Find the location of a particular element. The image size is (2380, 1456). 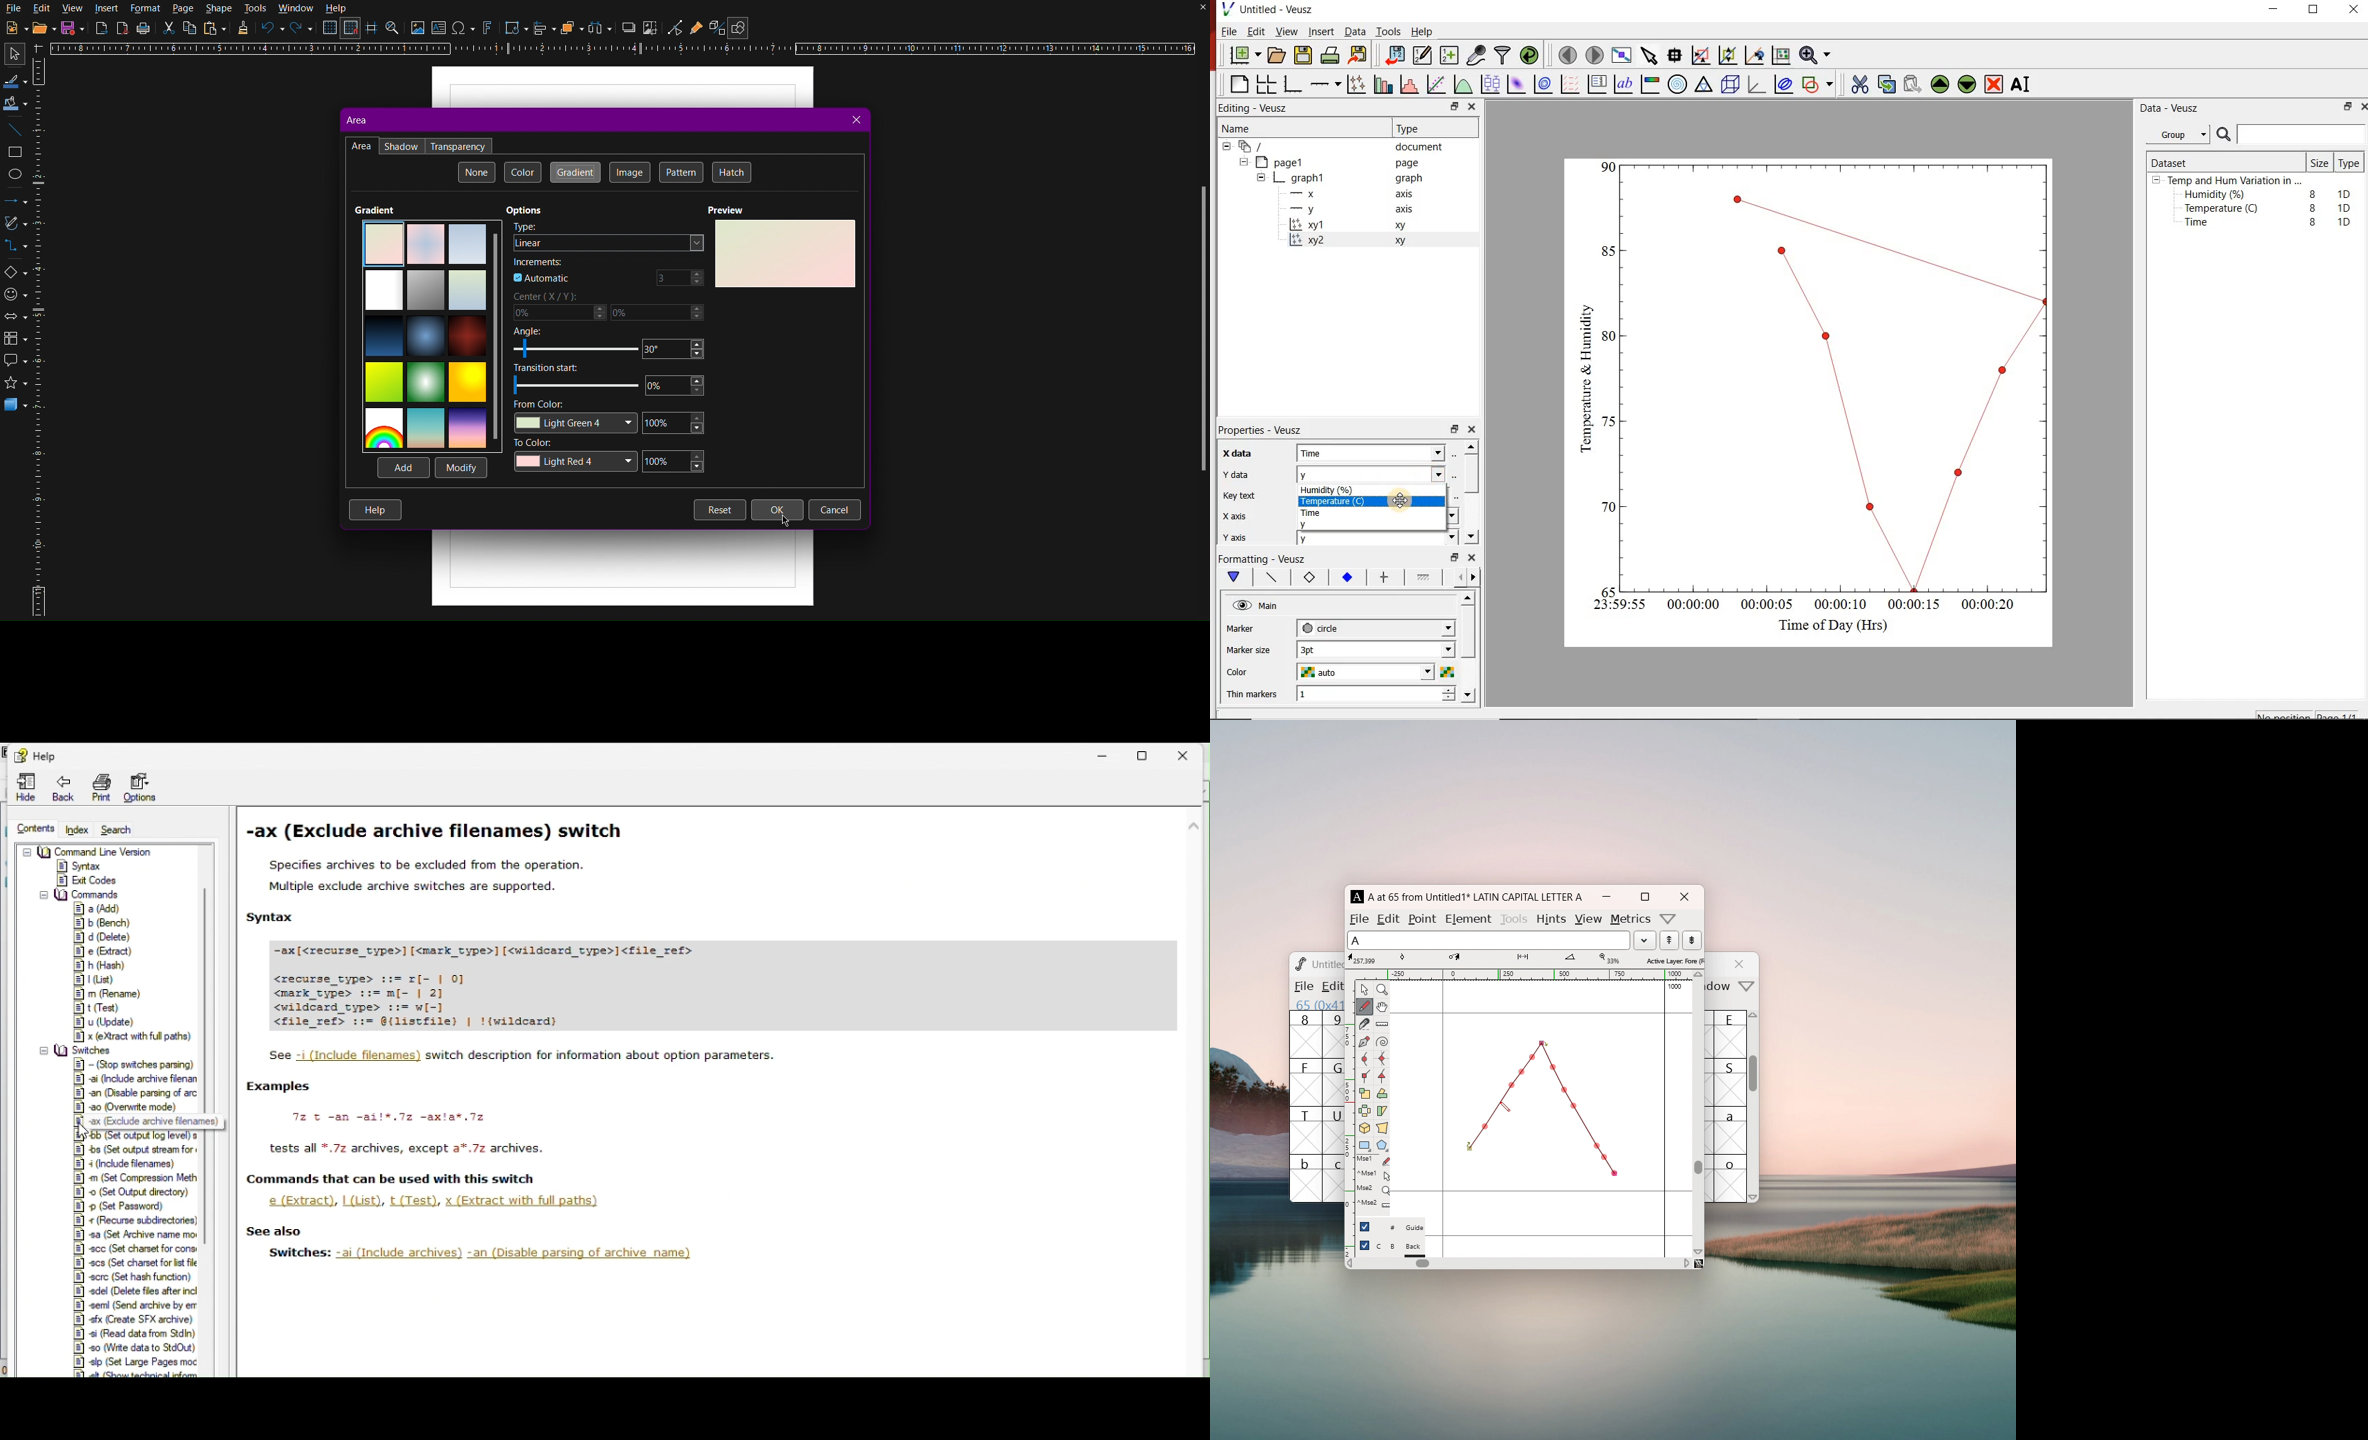

Name is located at coordinates (1249, 130).